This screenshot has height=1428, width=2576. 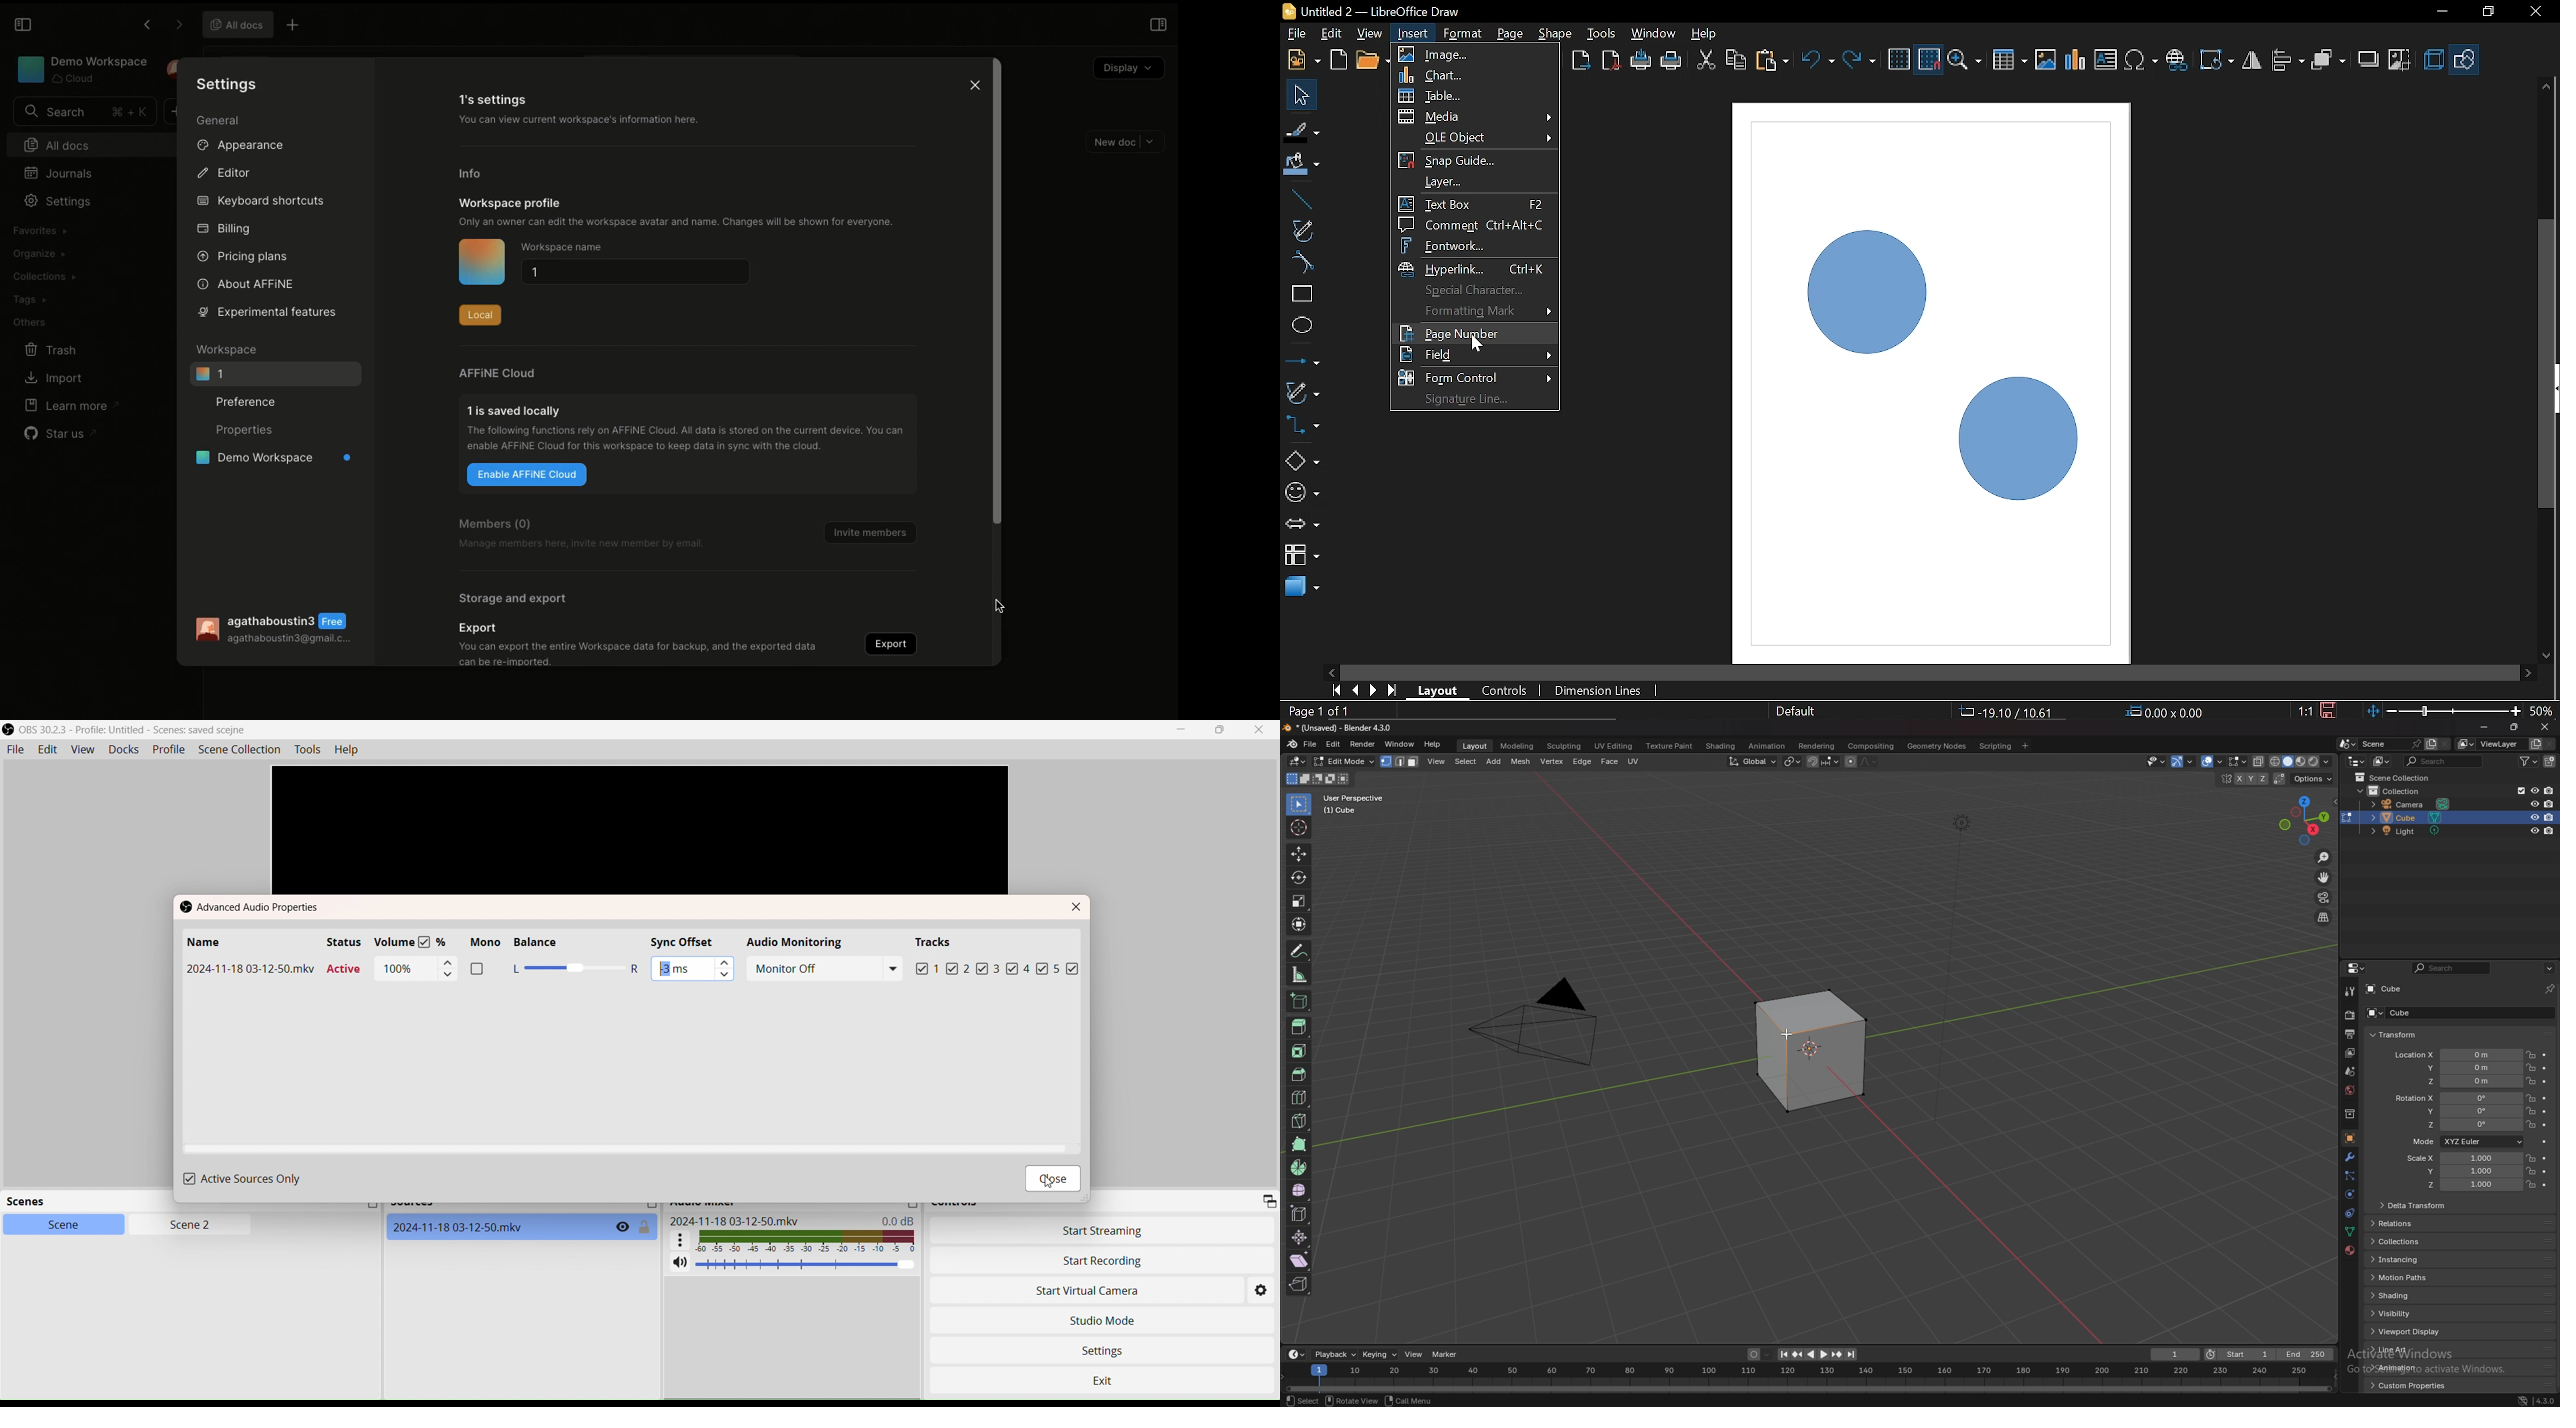 What do you see at coordinates (225, 229) in the screenshot?
I see `Billing` at bounding box center [225, 229].